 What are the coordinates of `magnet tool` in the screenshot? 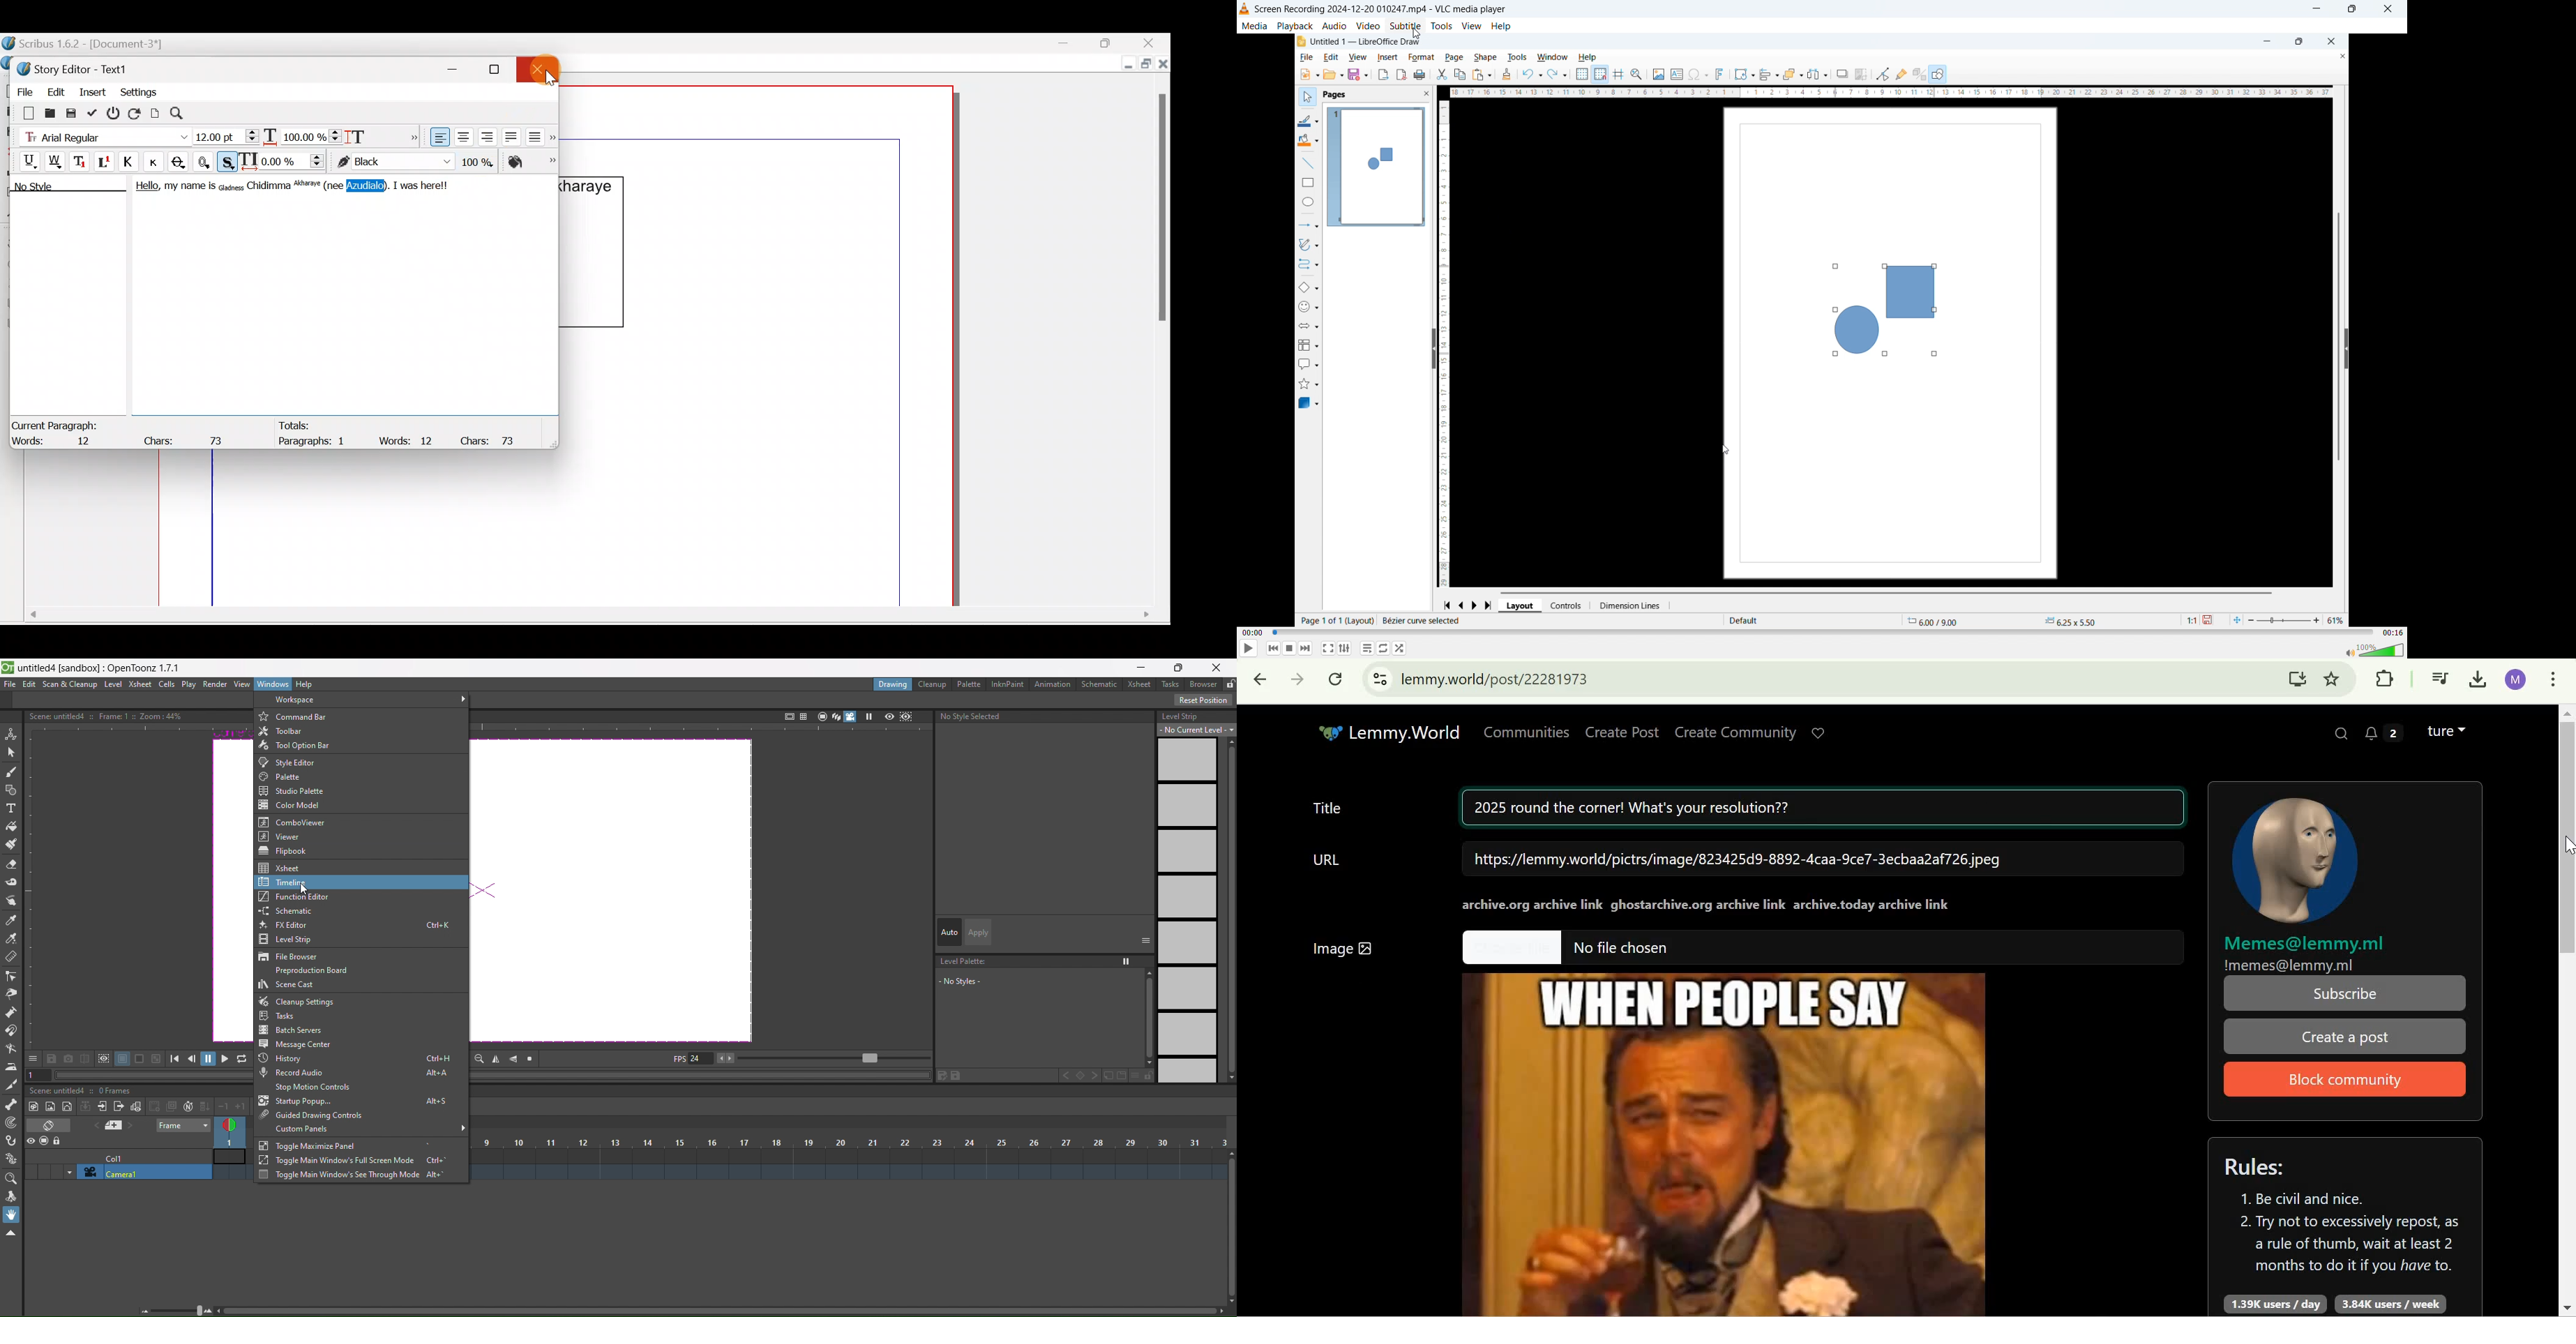 It's located at (11, 1030).